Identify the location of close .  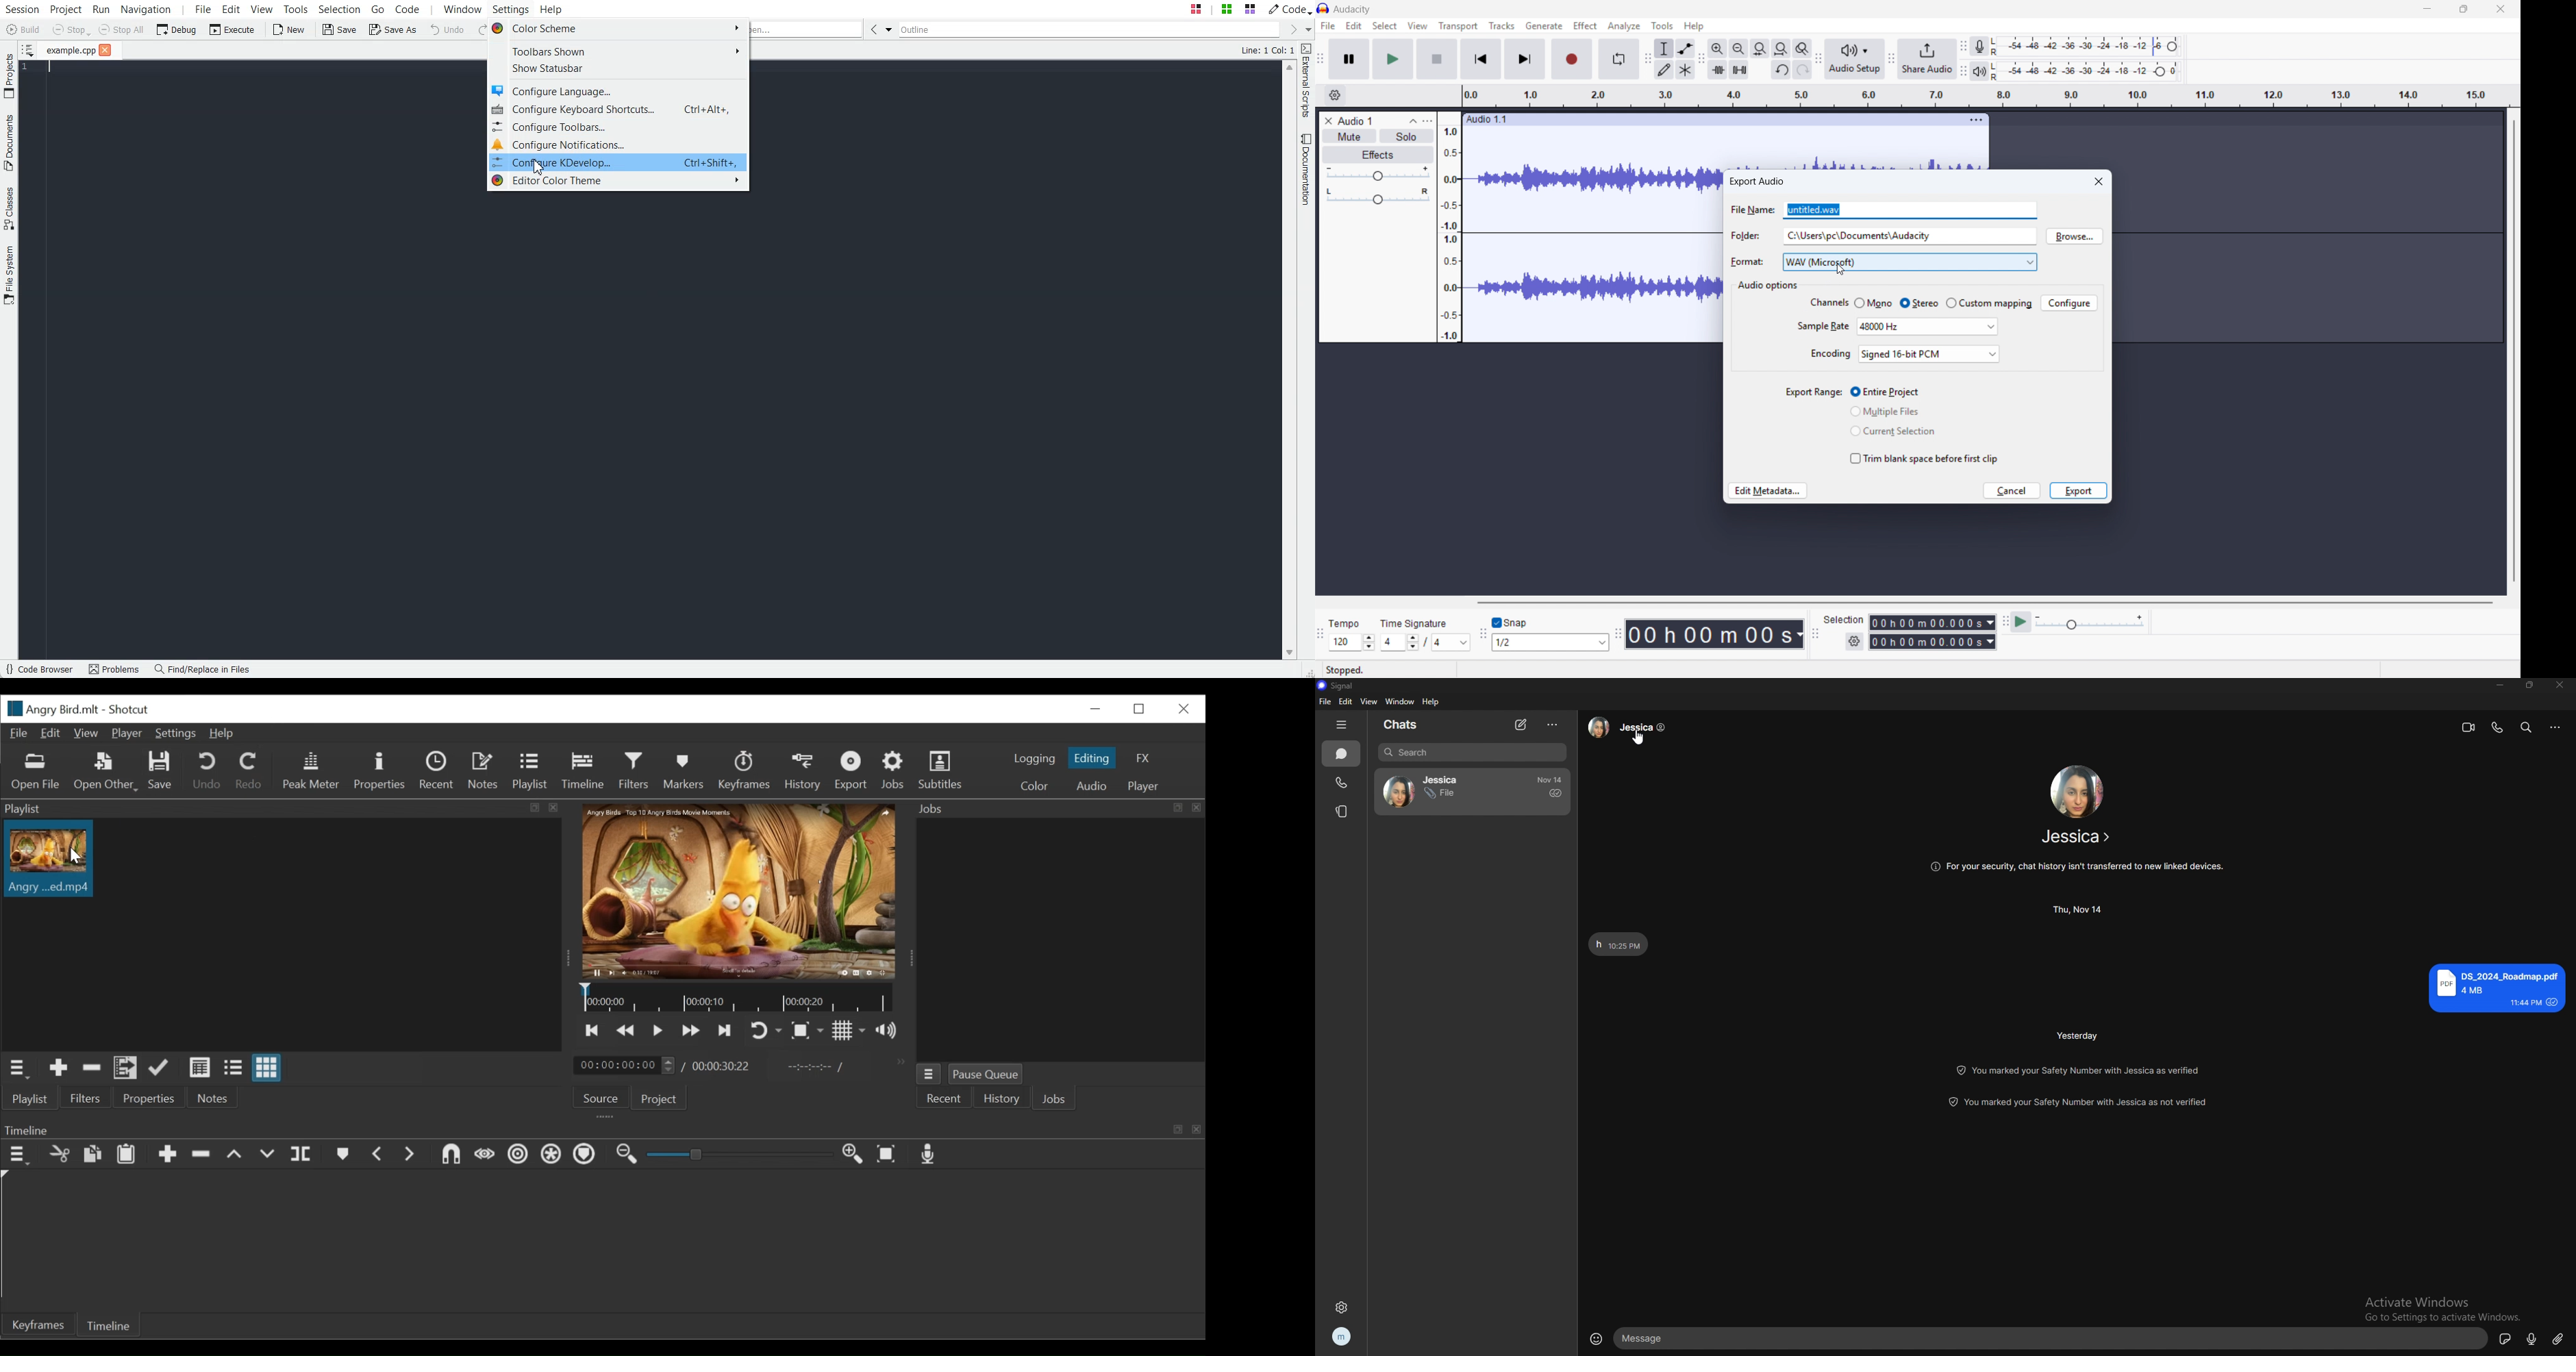
(2500, 9).